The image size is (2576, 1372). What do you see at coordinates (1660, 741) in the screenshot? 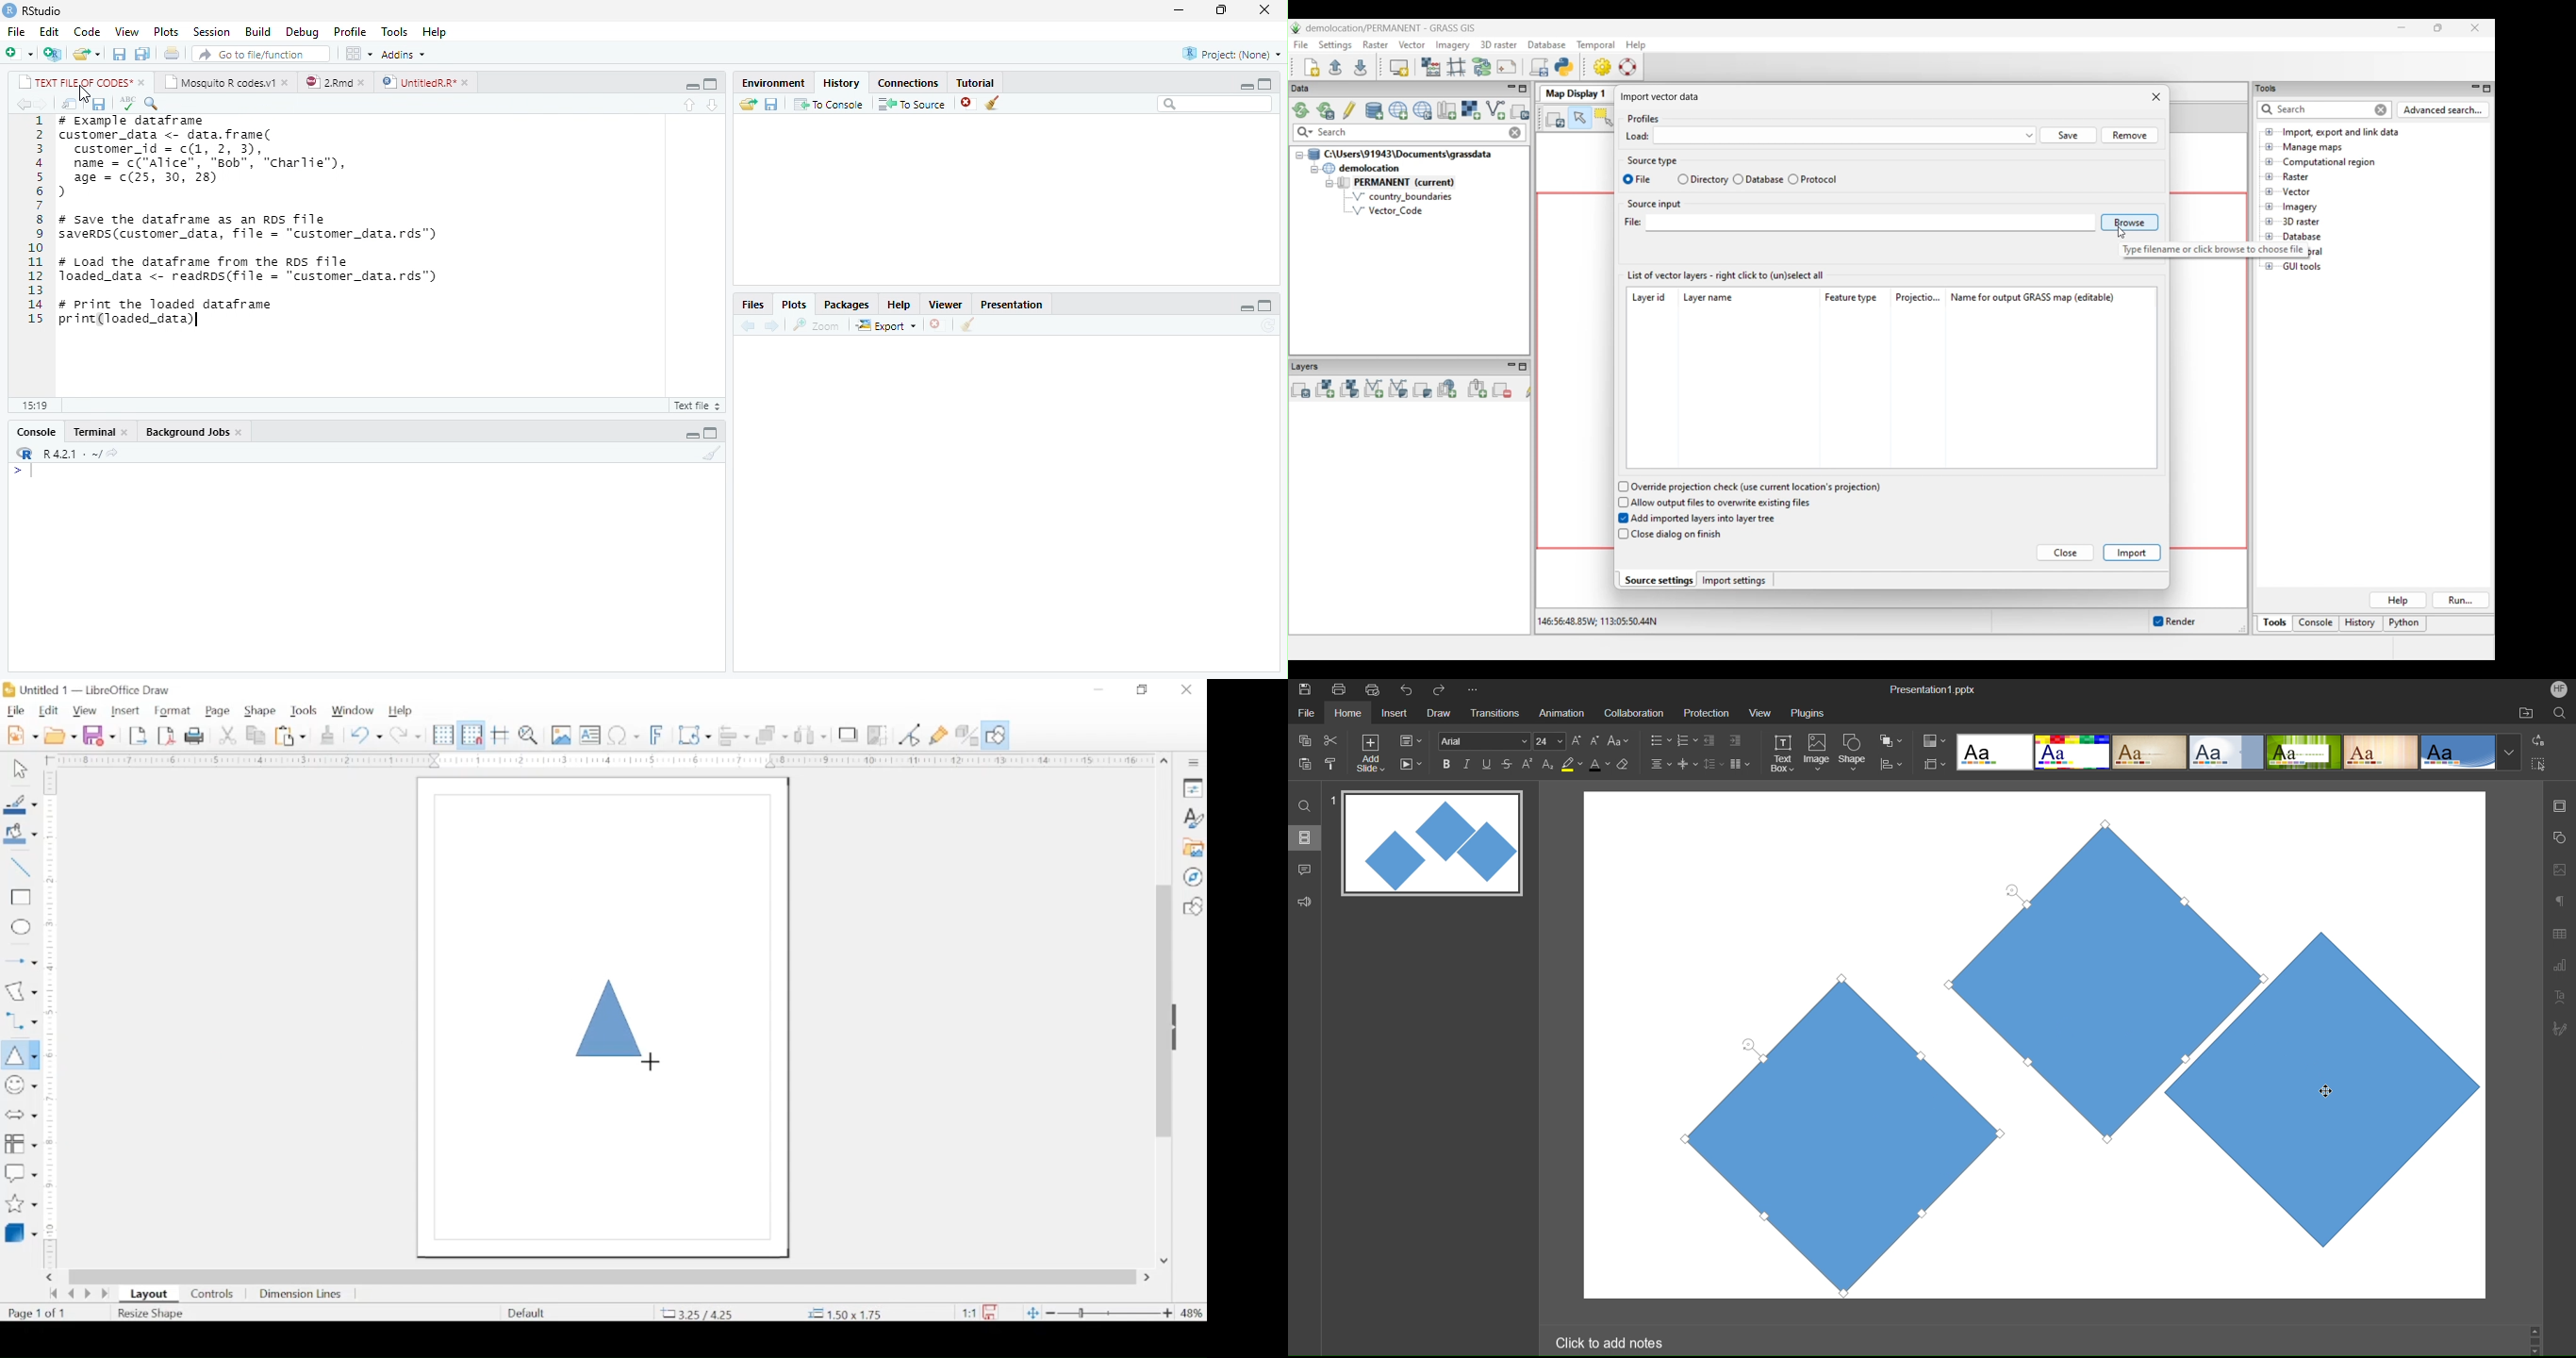
I see `Bullet List` at bounding box center [1660, 741].